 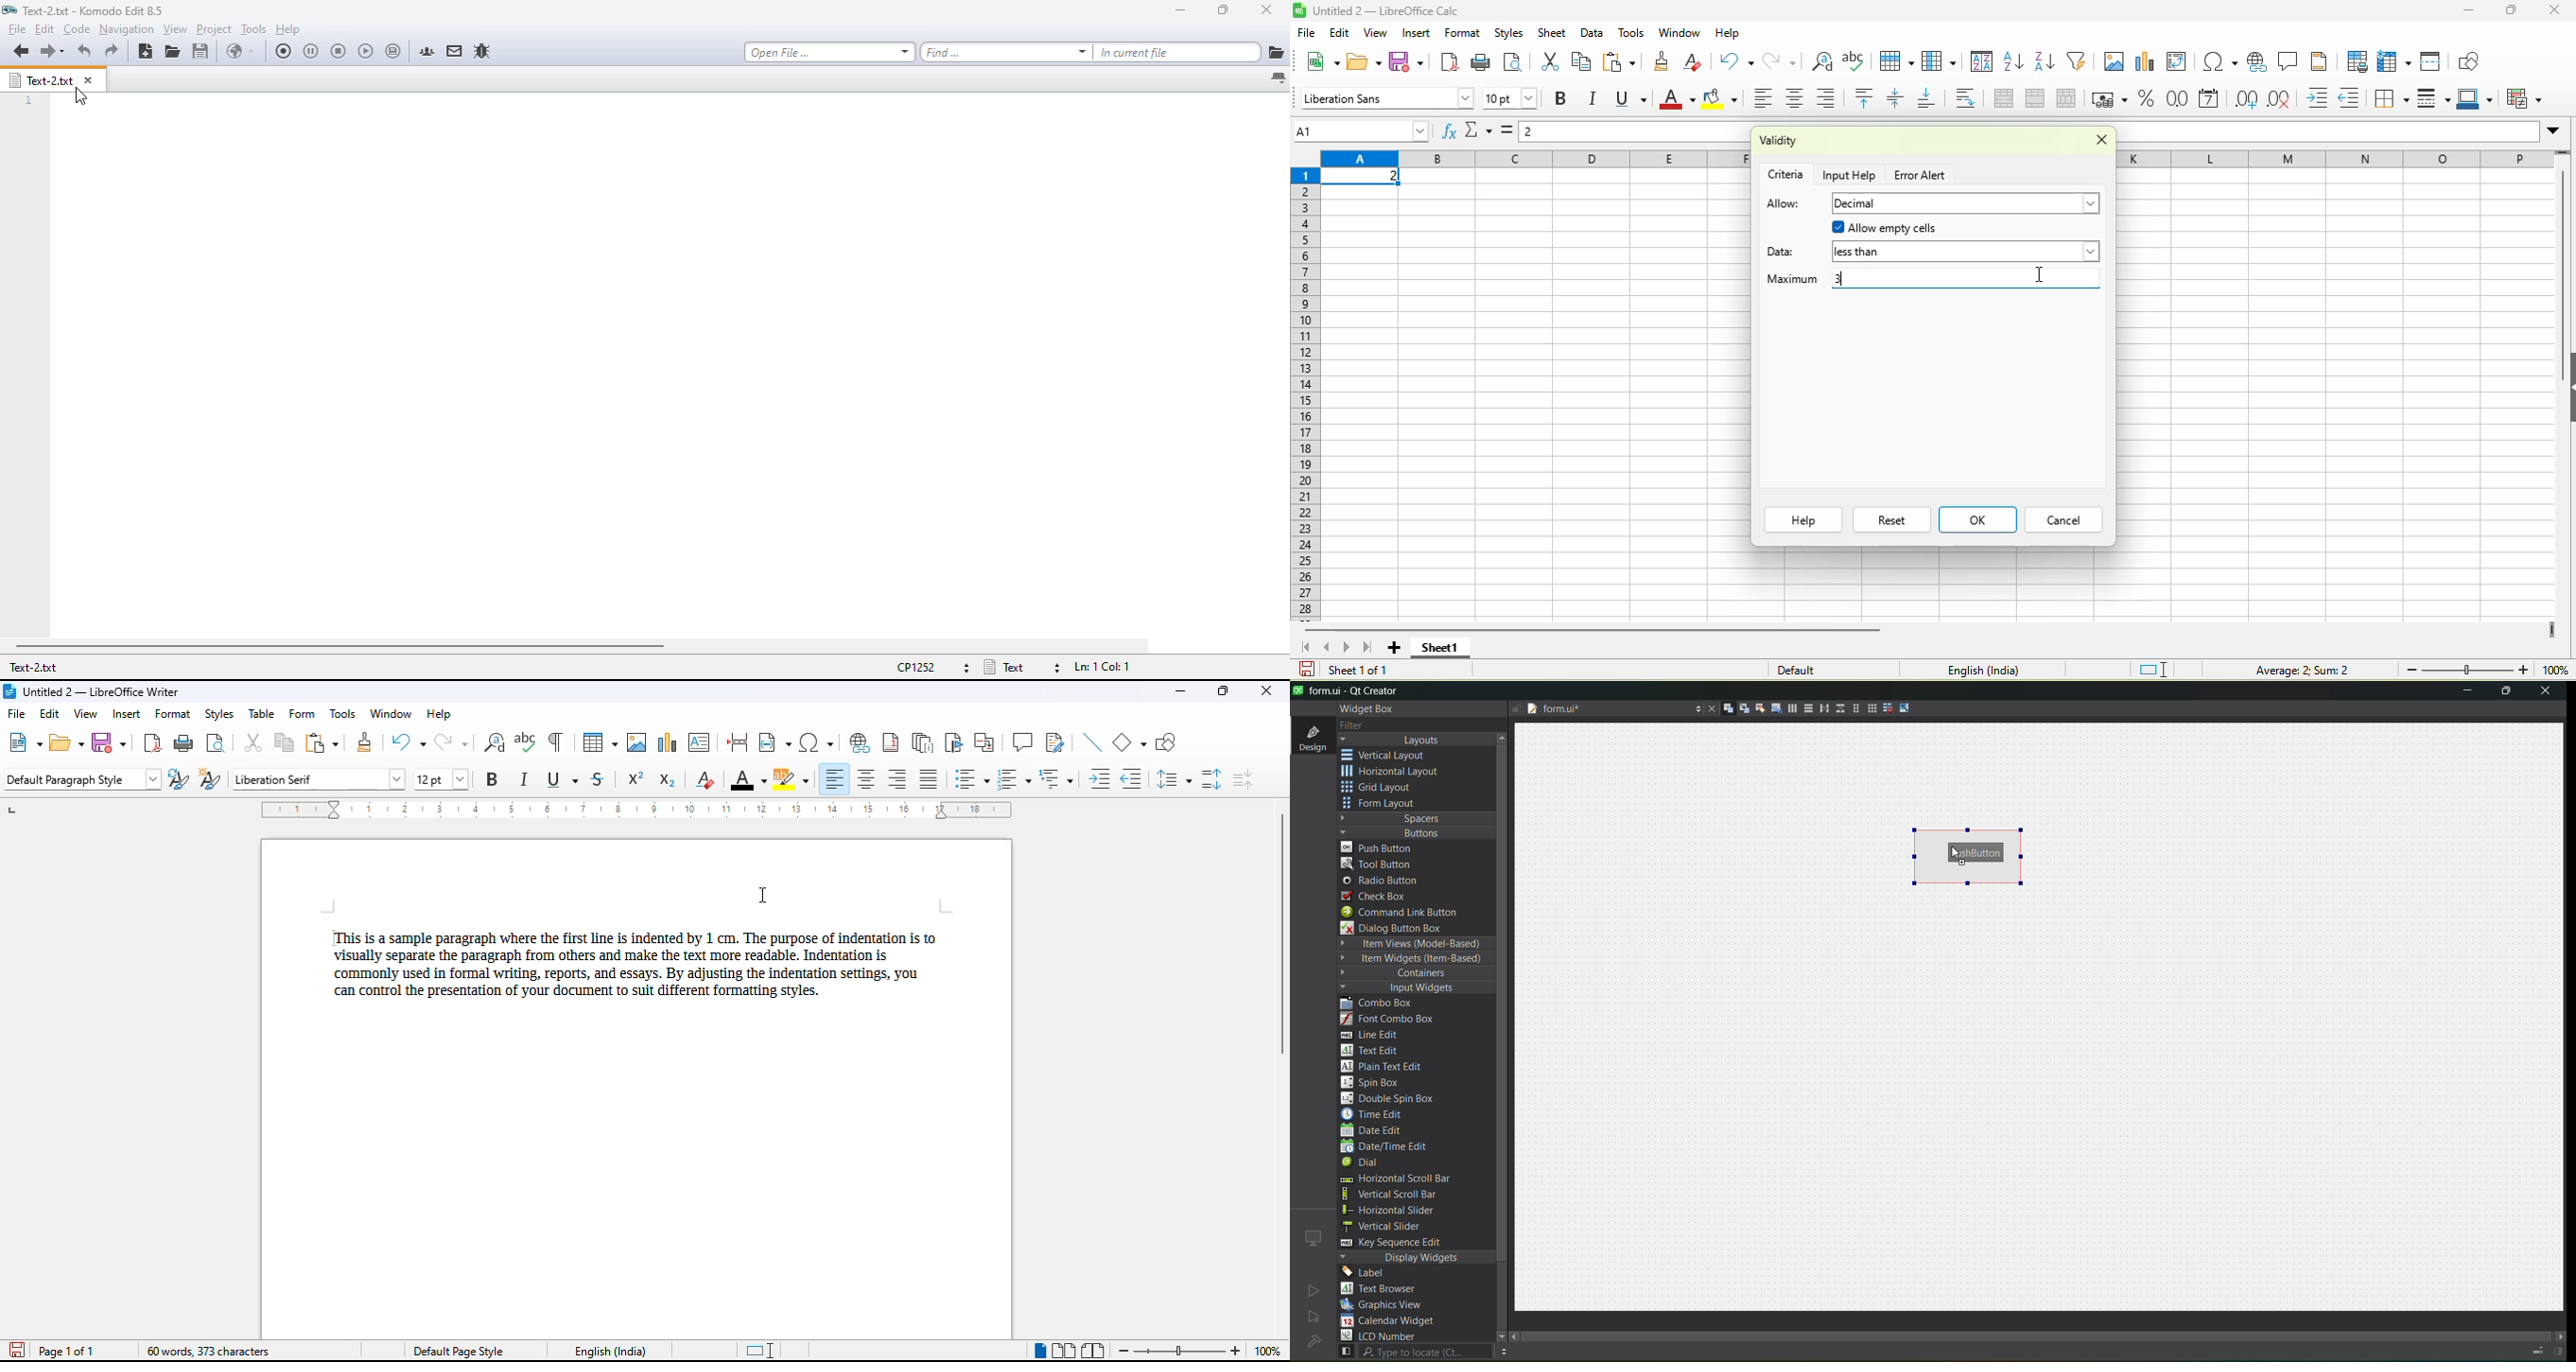 What do you see at coordinates (440, 779) in the screenshot?
I see `font size` at bounding box center [440, 779].